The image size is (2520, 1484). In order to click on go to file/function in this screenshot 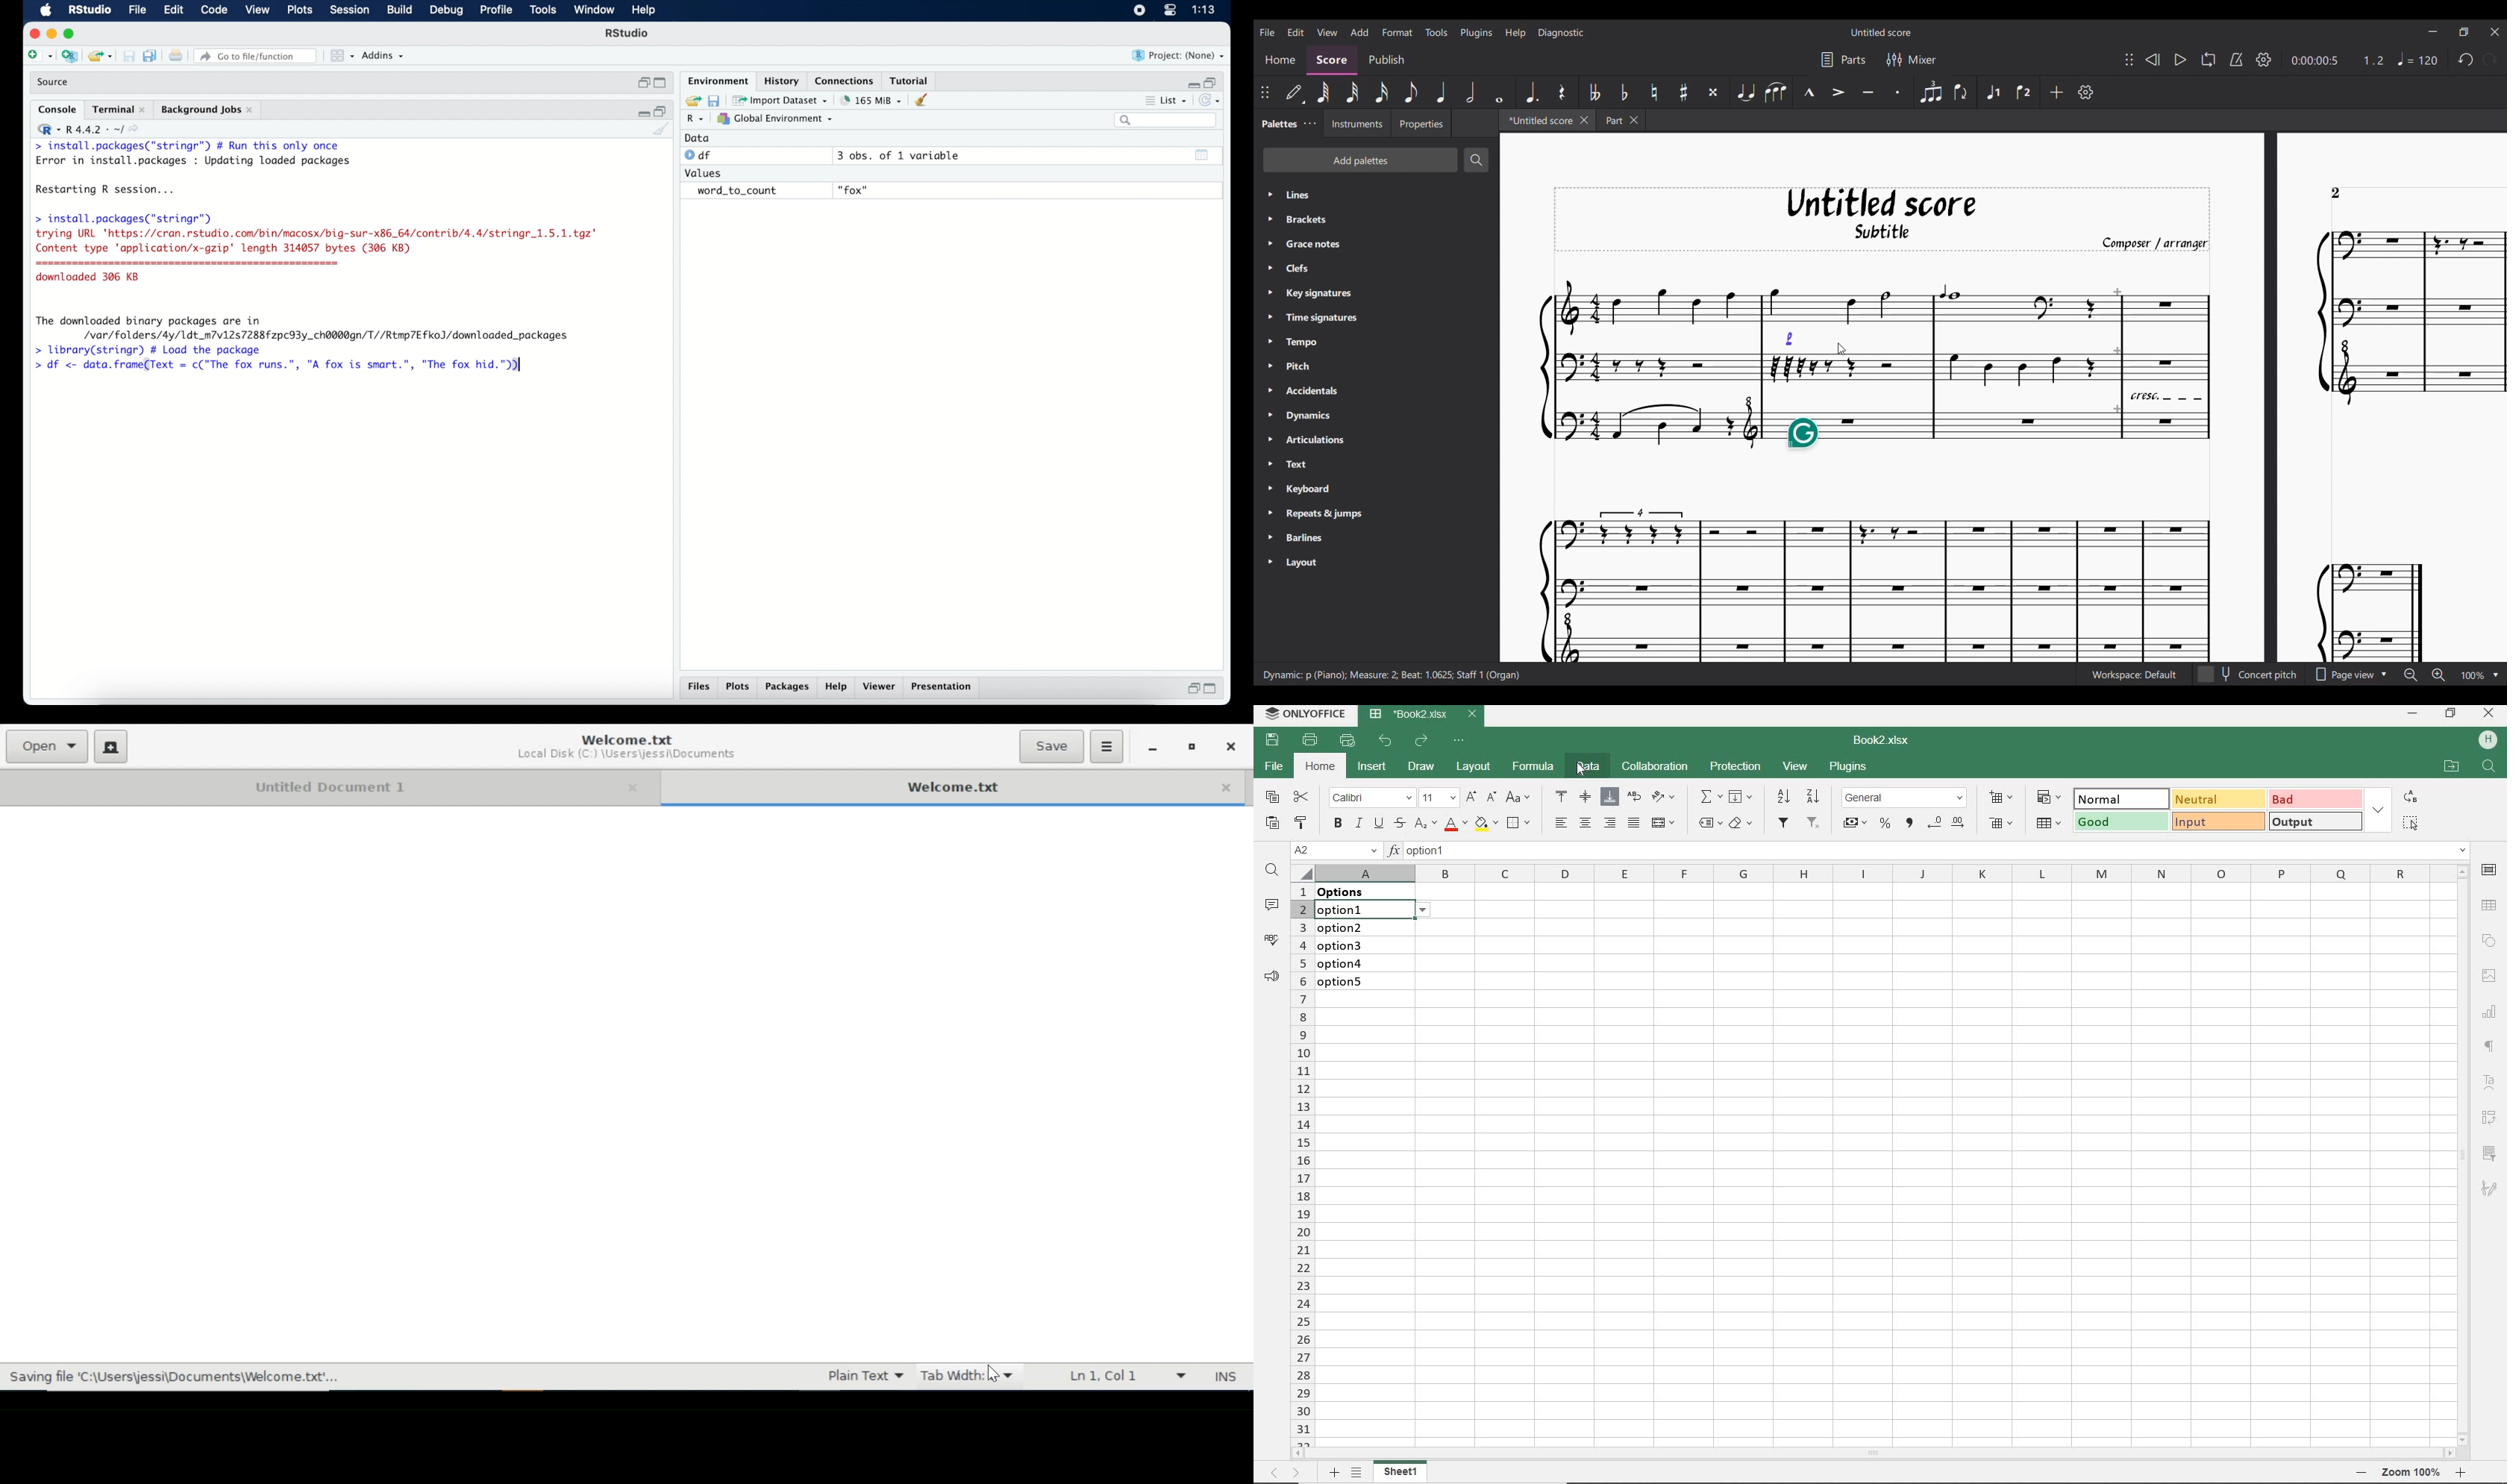, I will do `click(258, 56)`.